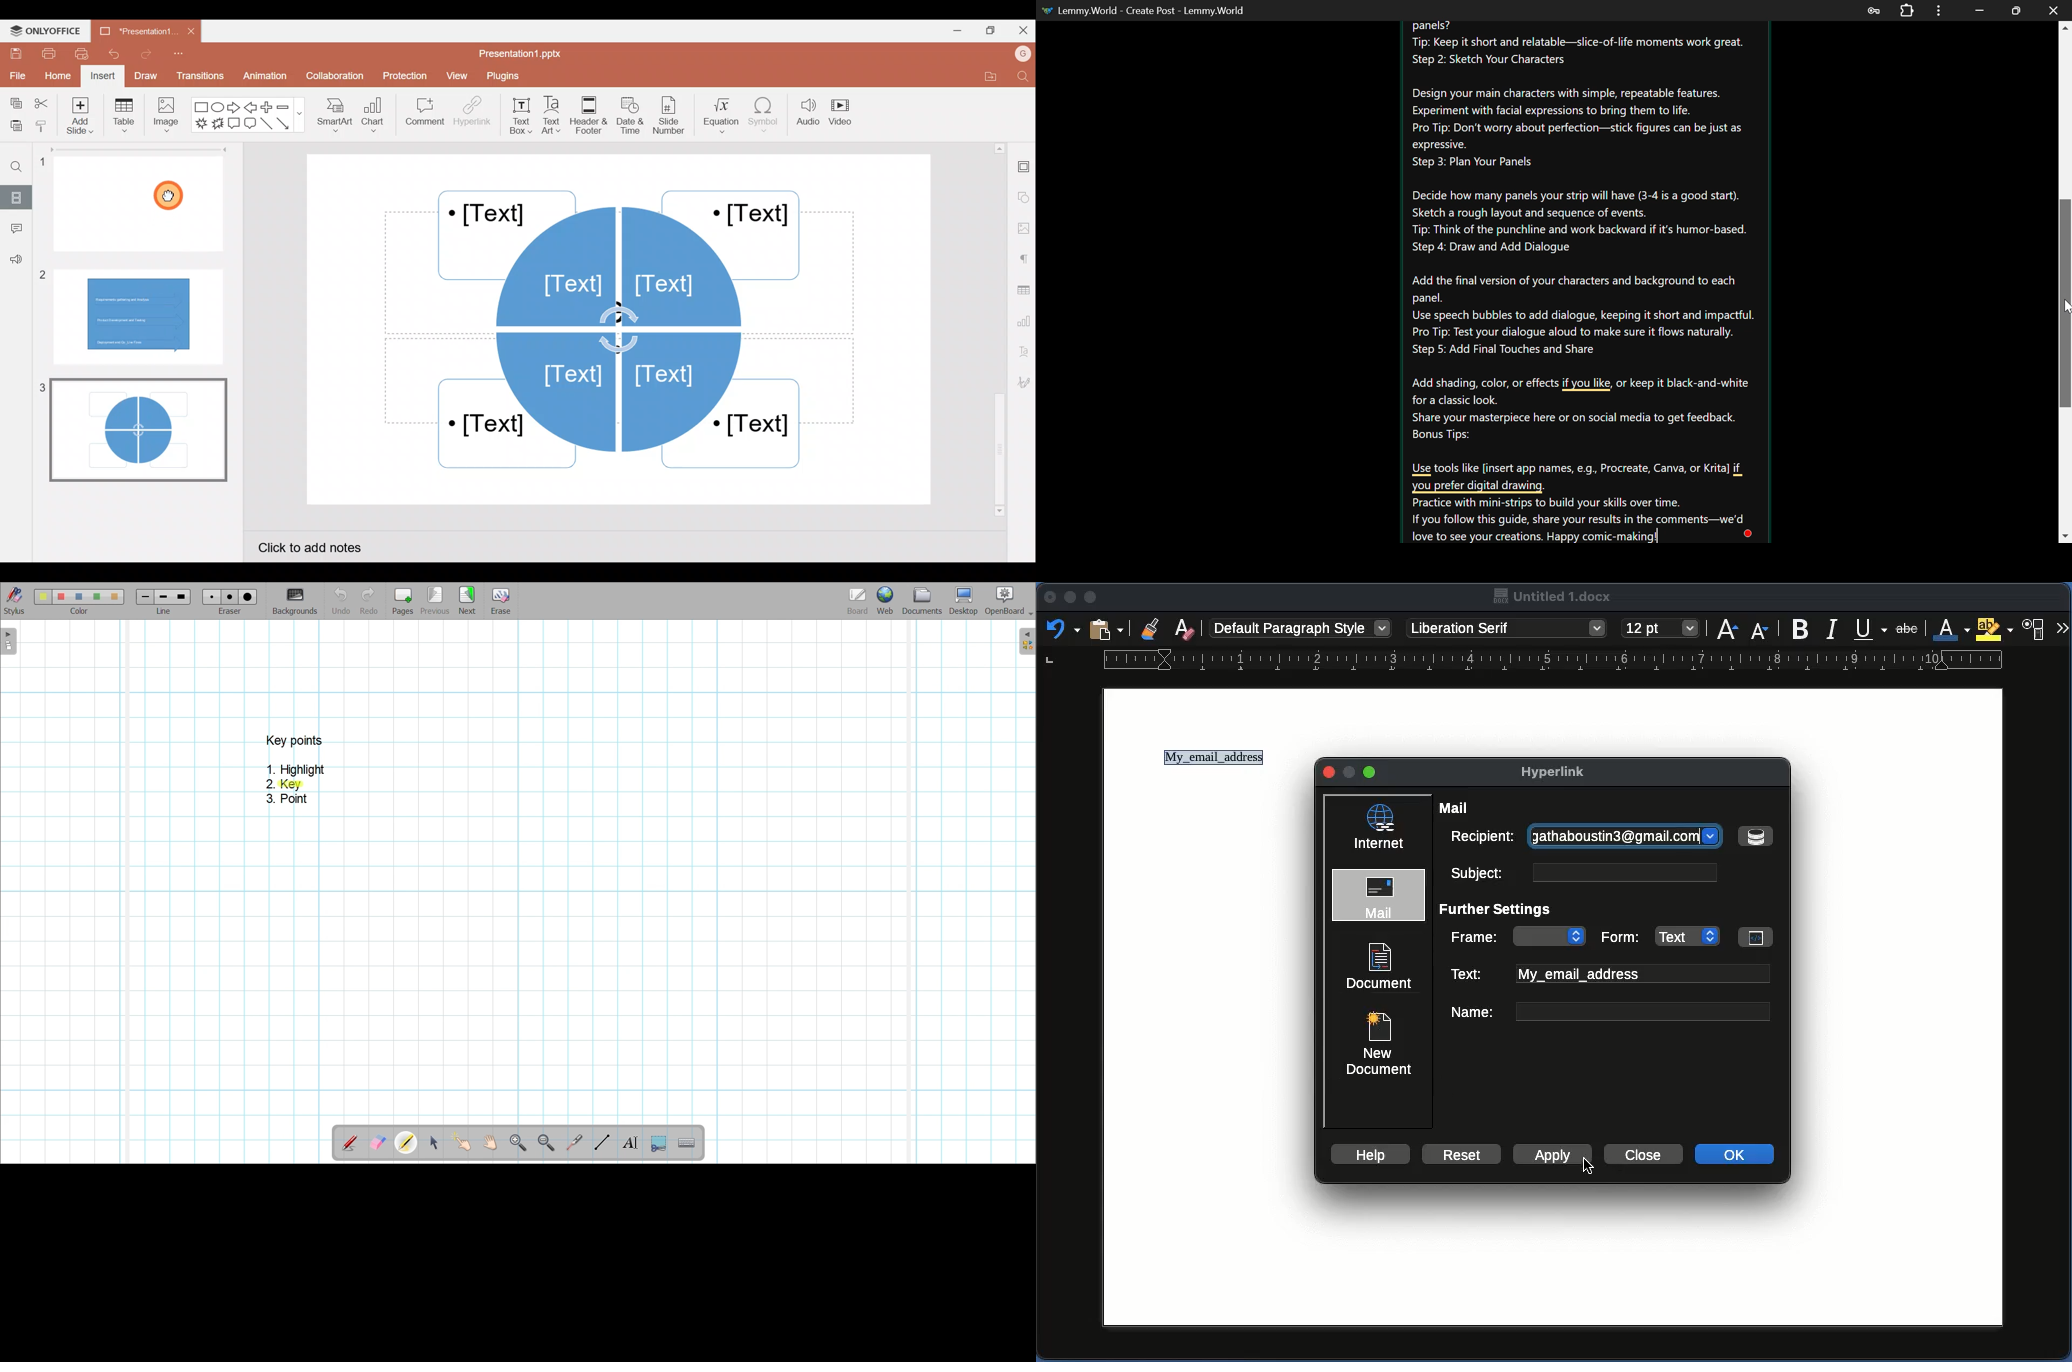 The image size is (2072, 1372). Describe the element at coordinates (687, 1144) in the screenshot. I see `Display virtual keyboard` at that location.